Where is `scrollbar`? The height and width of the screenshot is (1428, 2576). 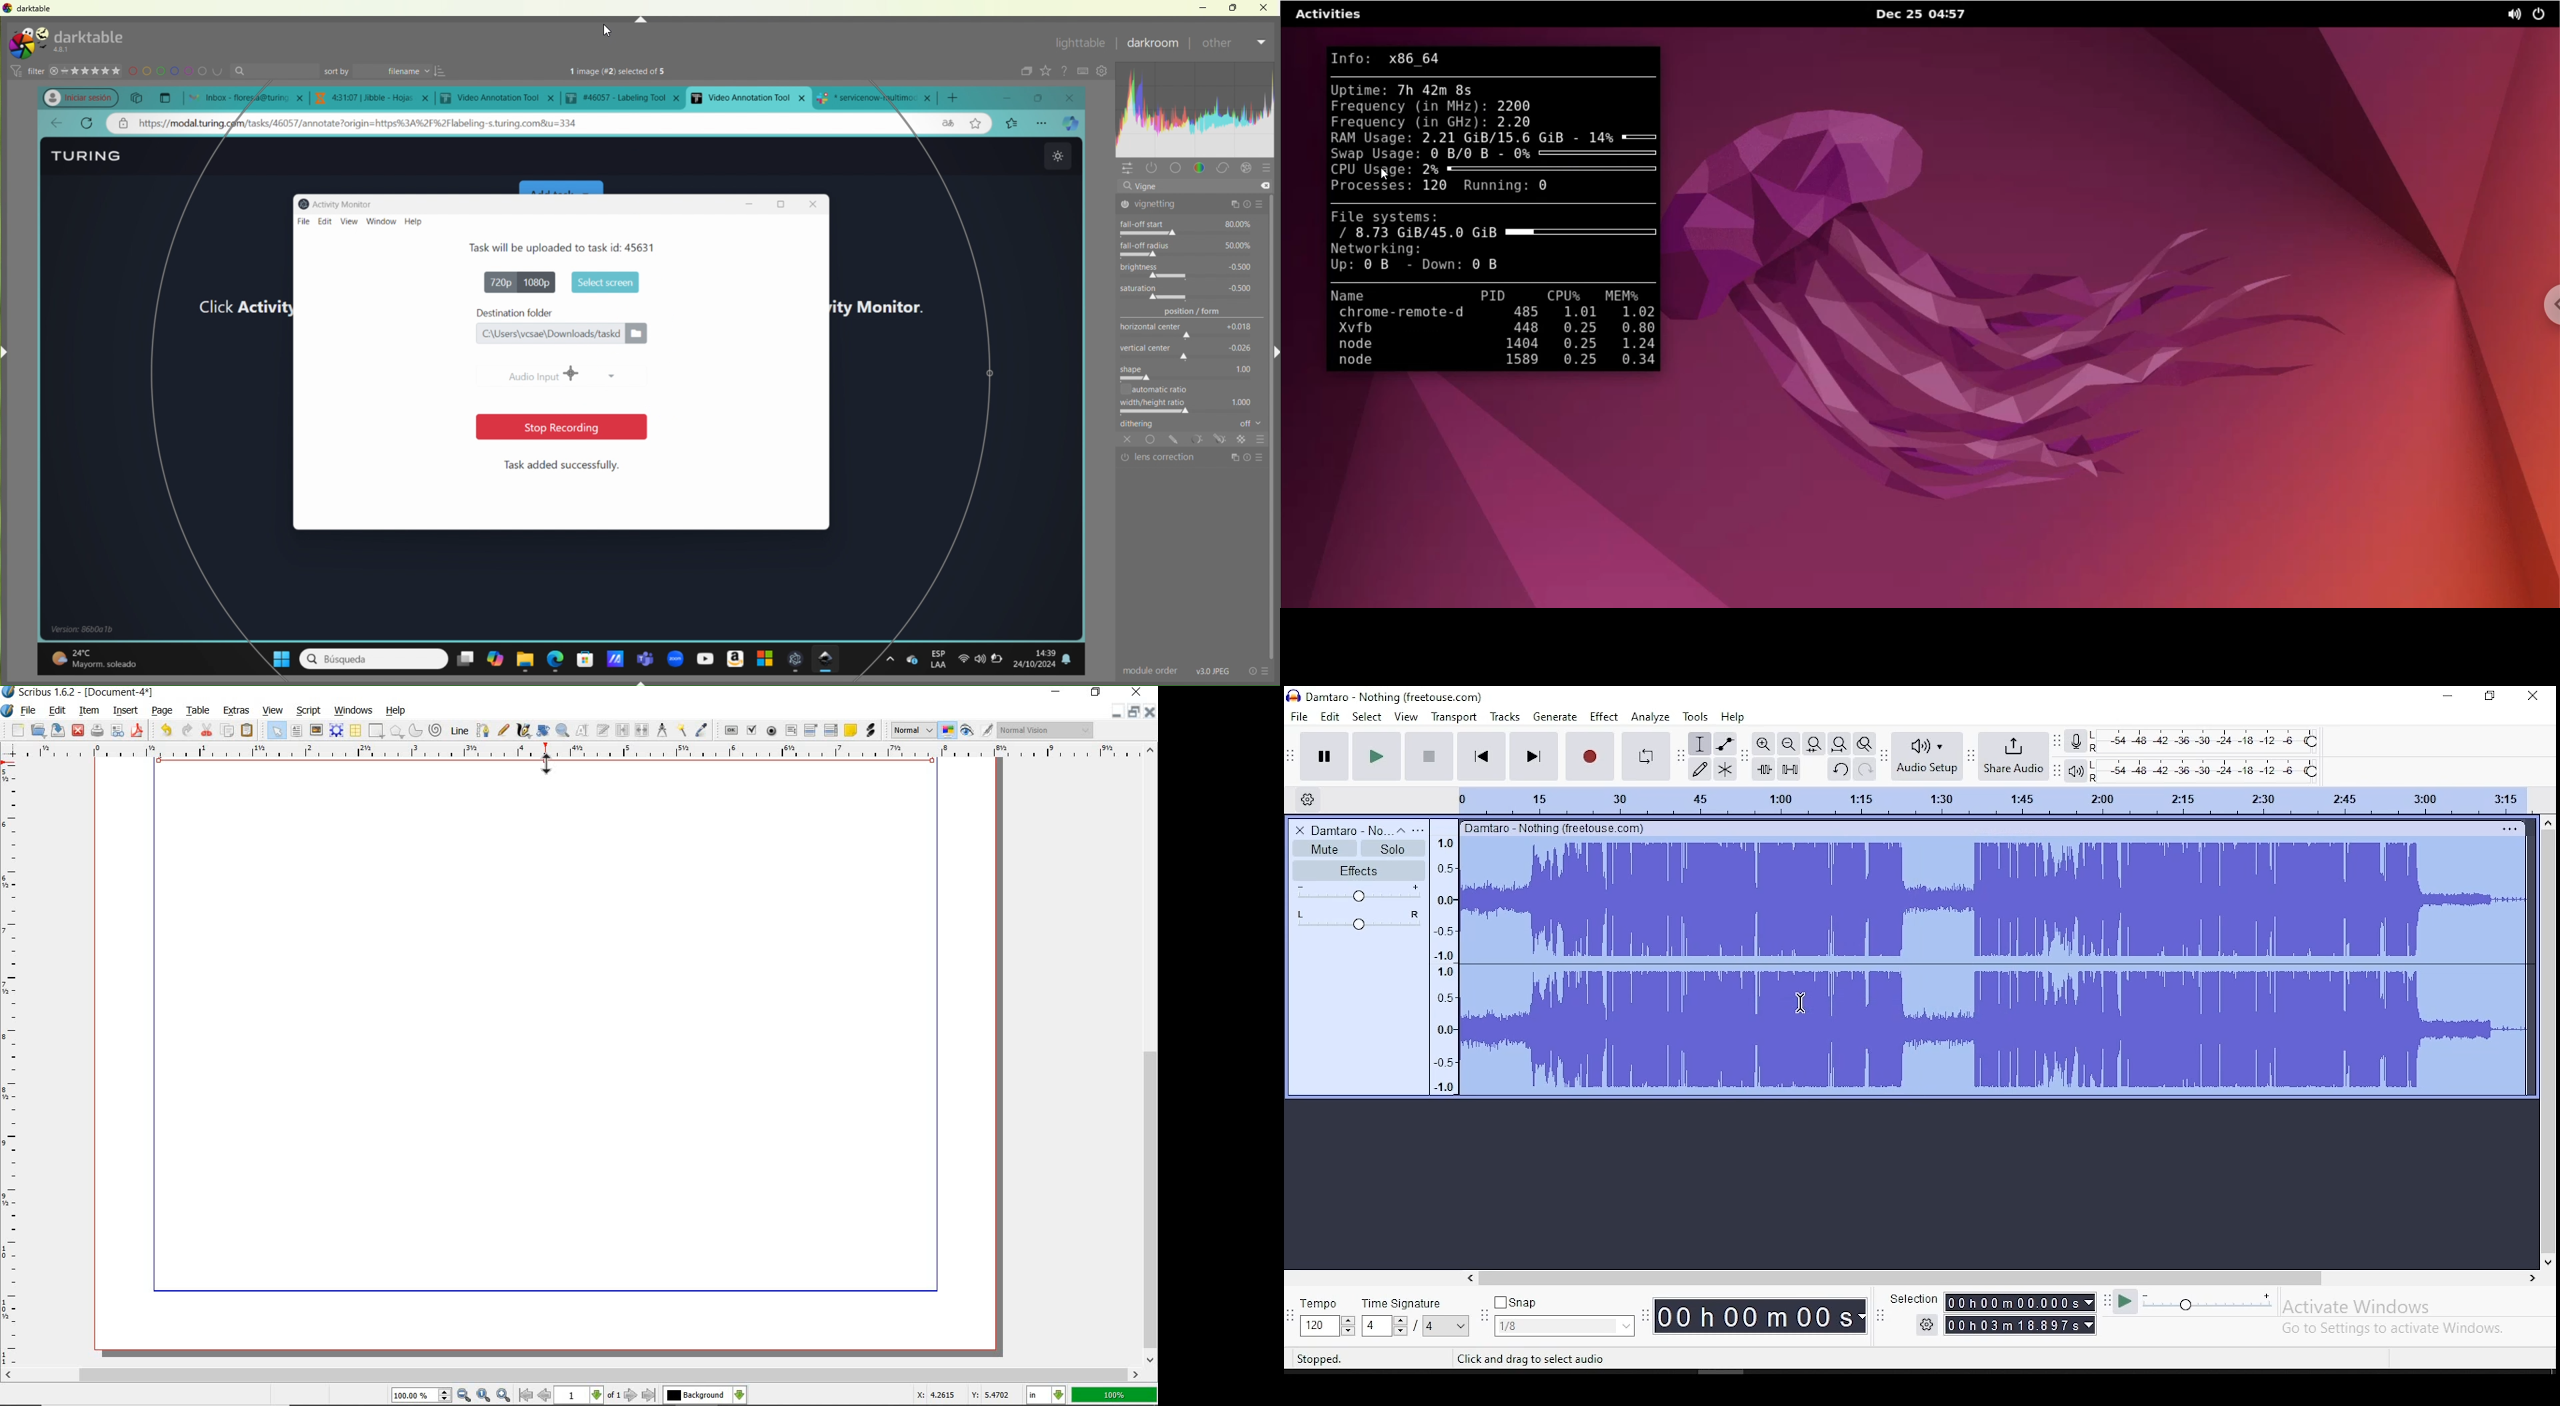
scrollbar is located at coordinates (572, 1374).